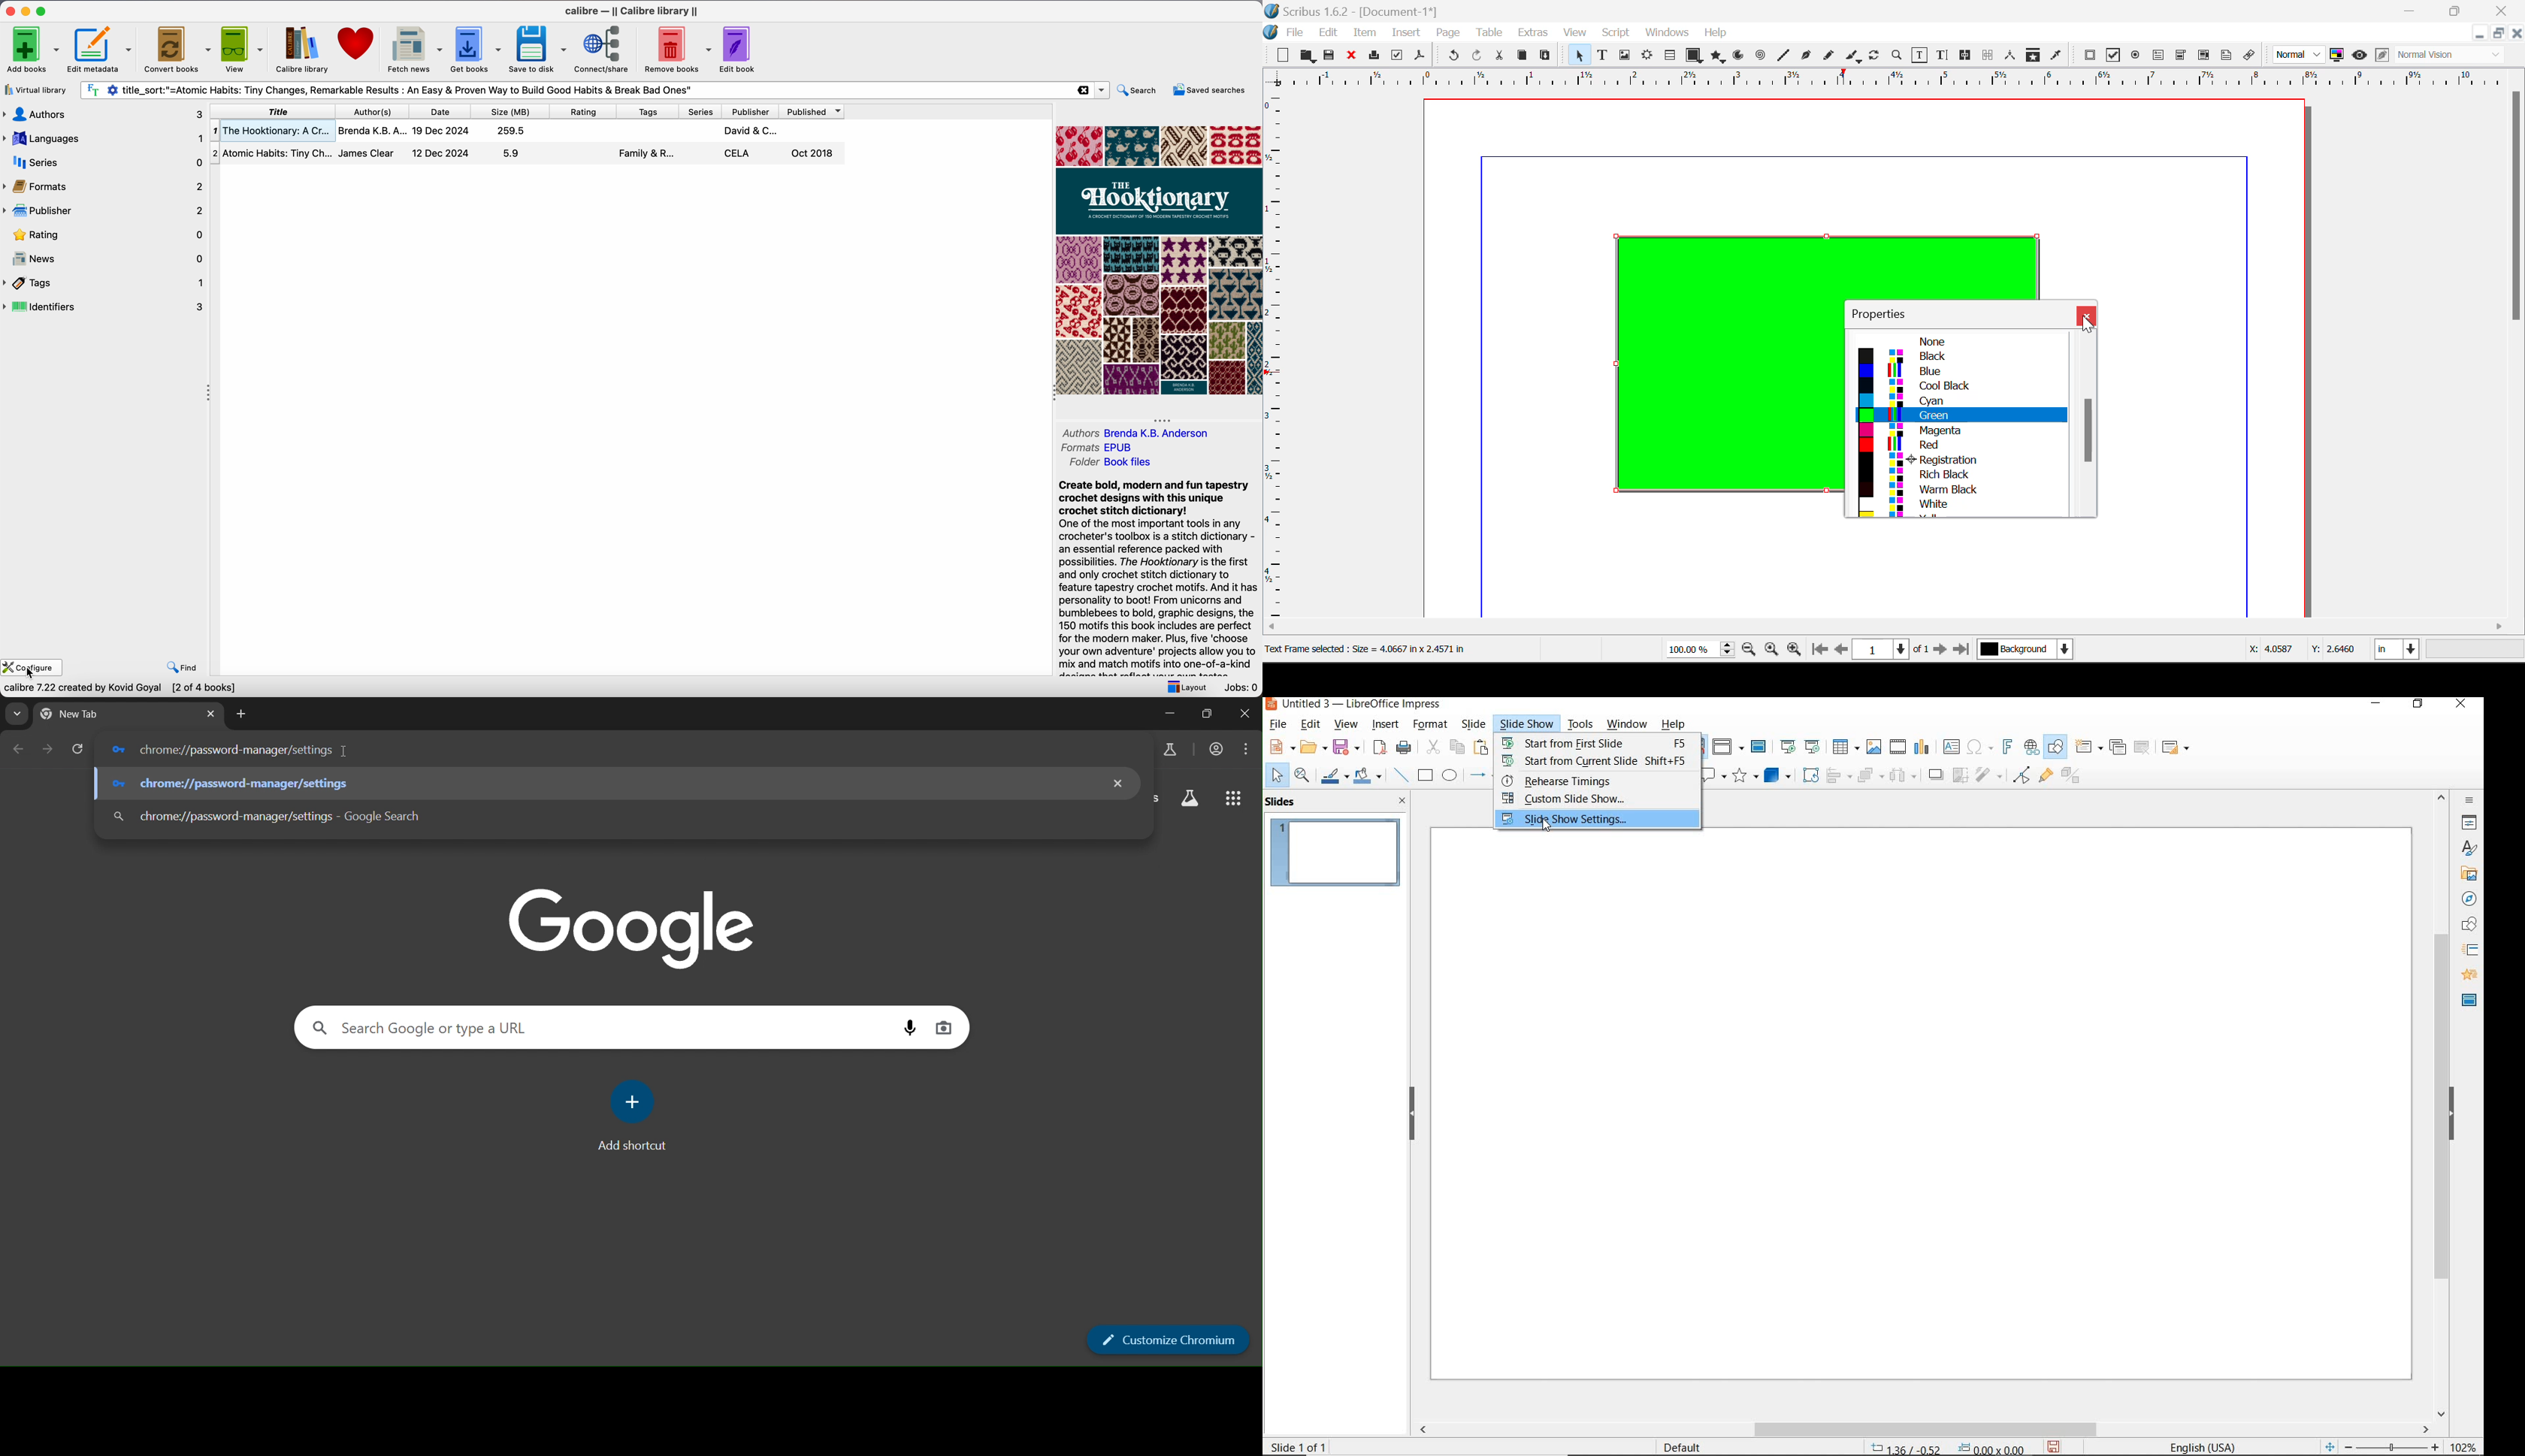 Image resolution: width=2548 pixels, height=1456 pixels. I want to click on Eyedropper, so click(2056, 55).